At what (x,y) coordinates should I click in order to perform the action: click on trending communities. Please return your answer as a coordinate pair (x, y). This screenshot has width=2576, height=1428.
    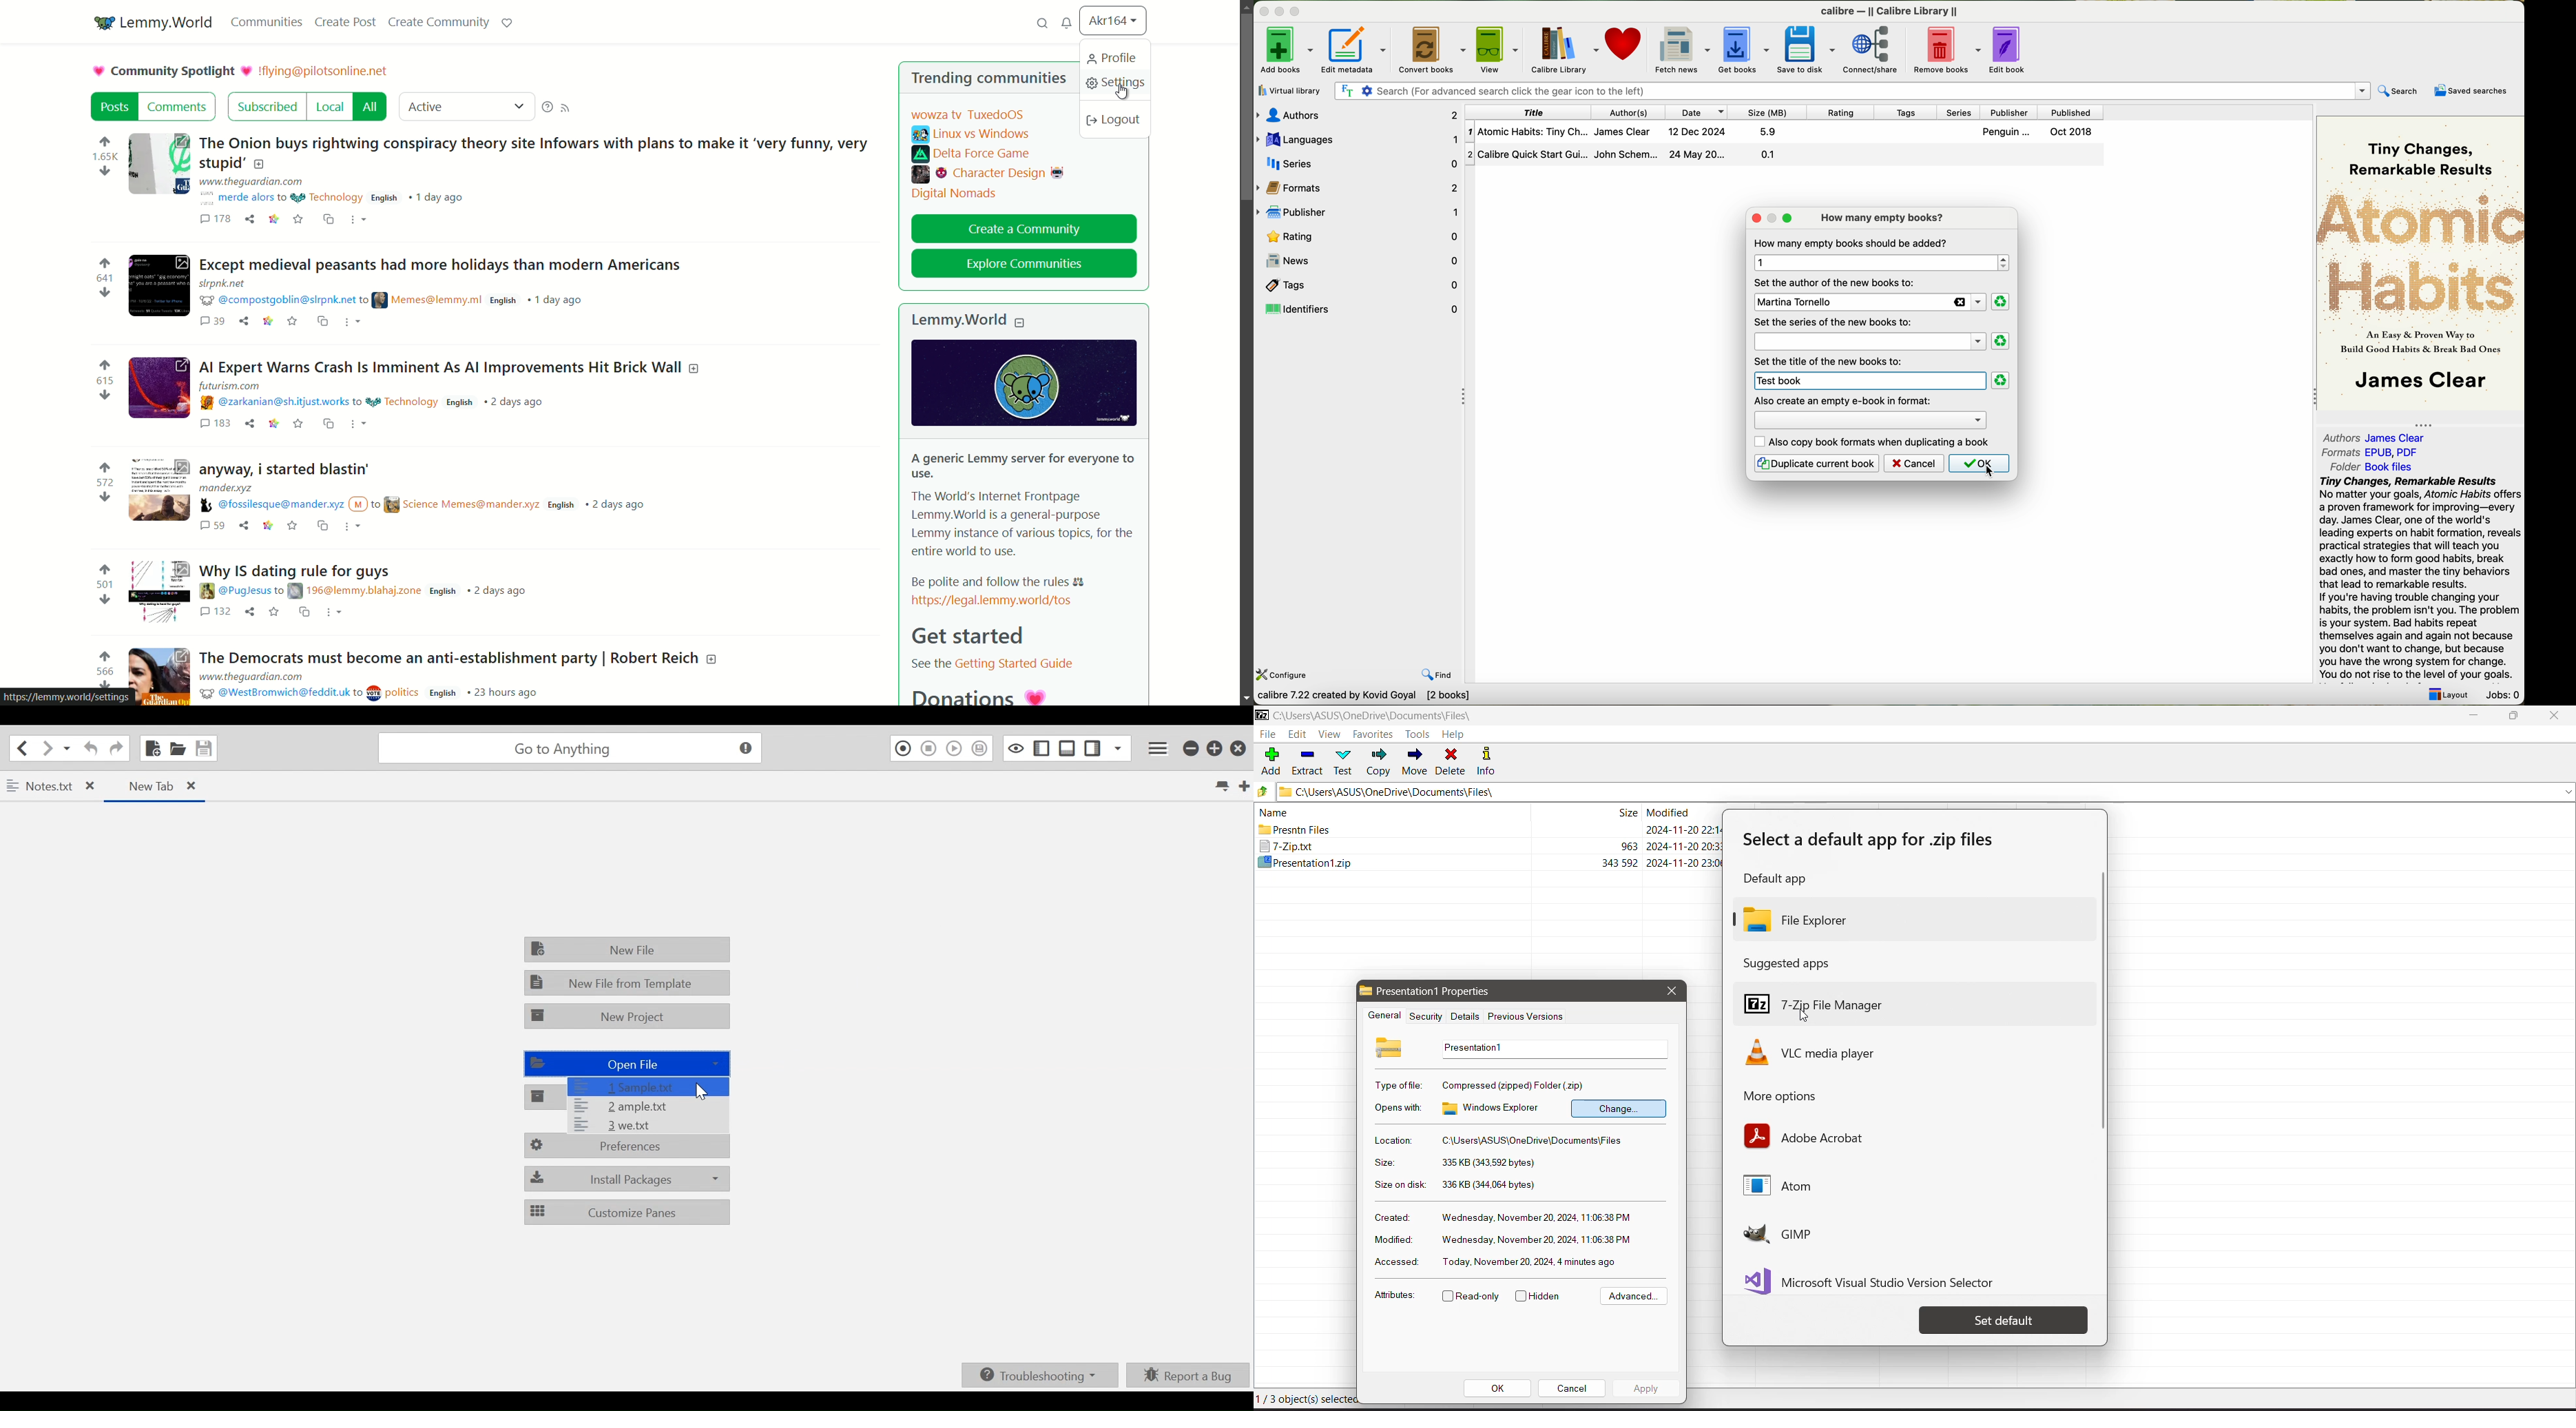
    Looking at the image, I should click on (990, 78).